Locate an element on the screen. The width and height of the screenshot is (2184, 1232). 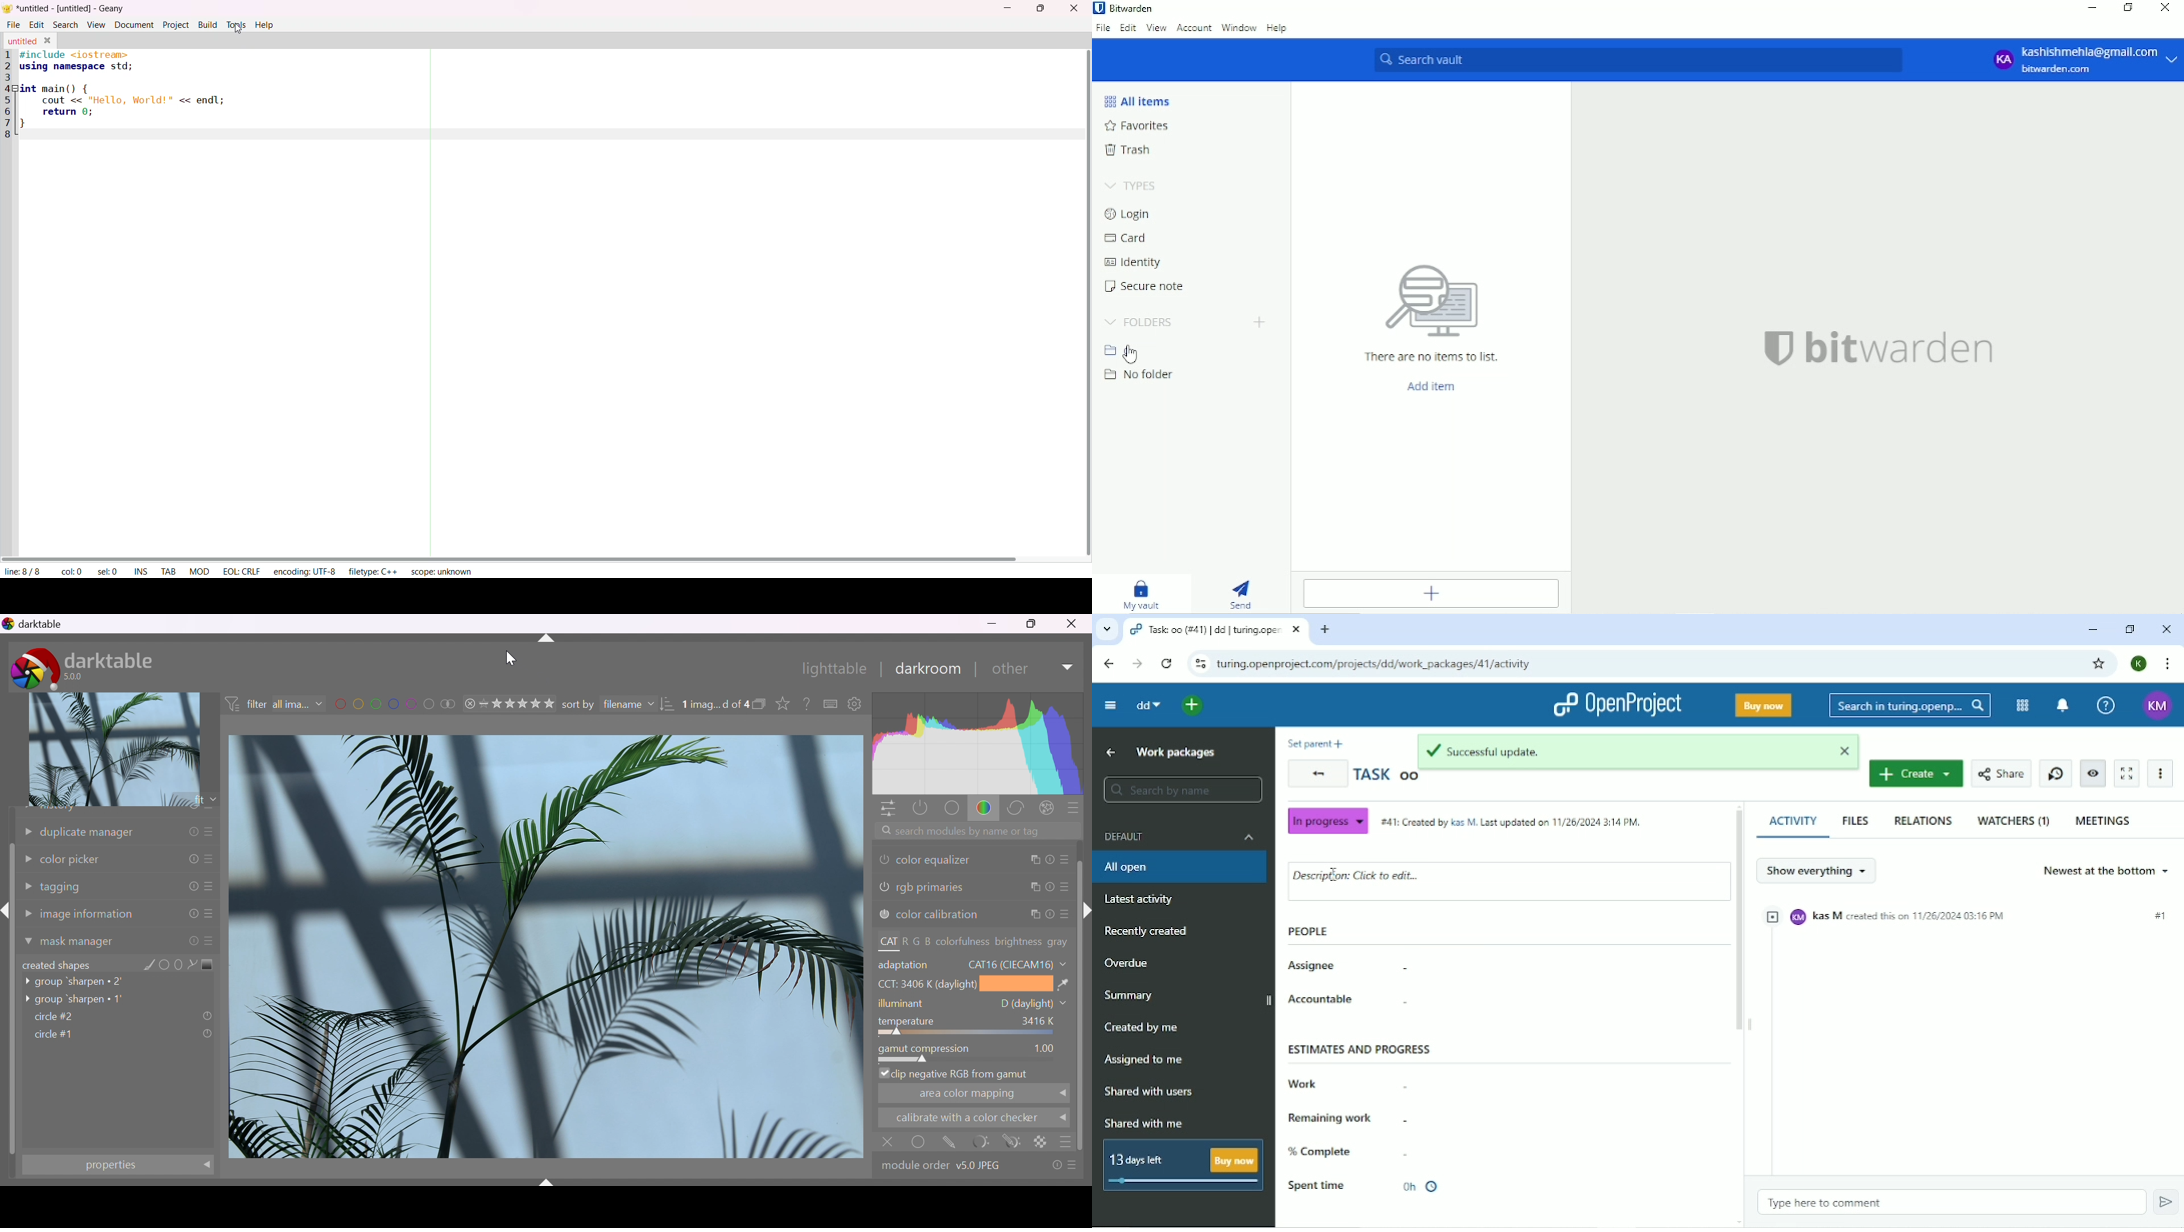
add circle is located at coordinates (164, 965).